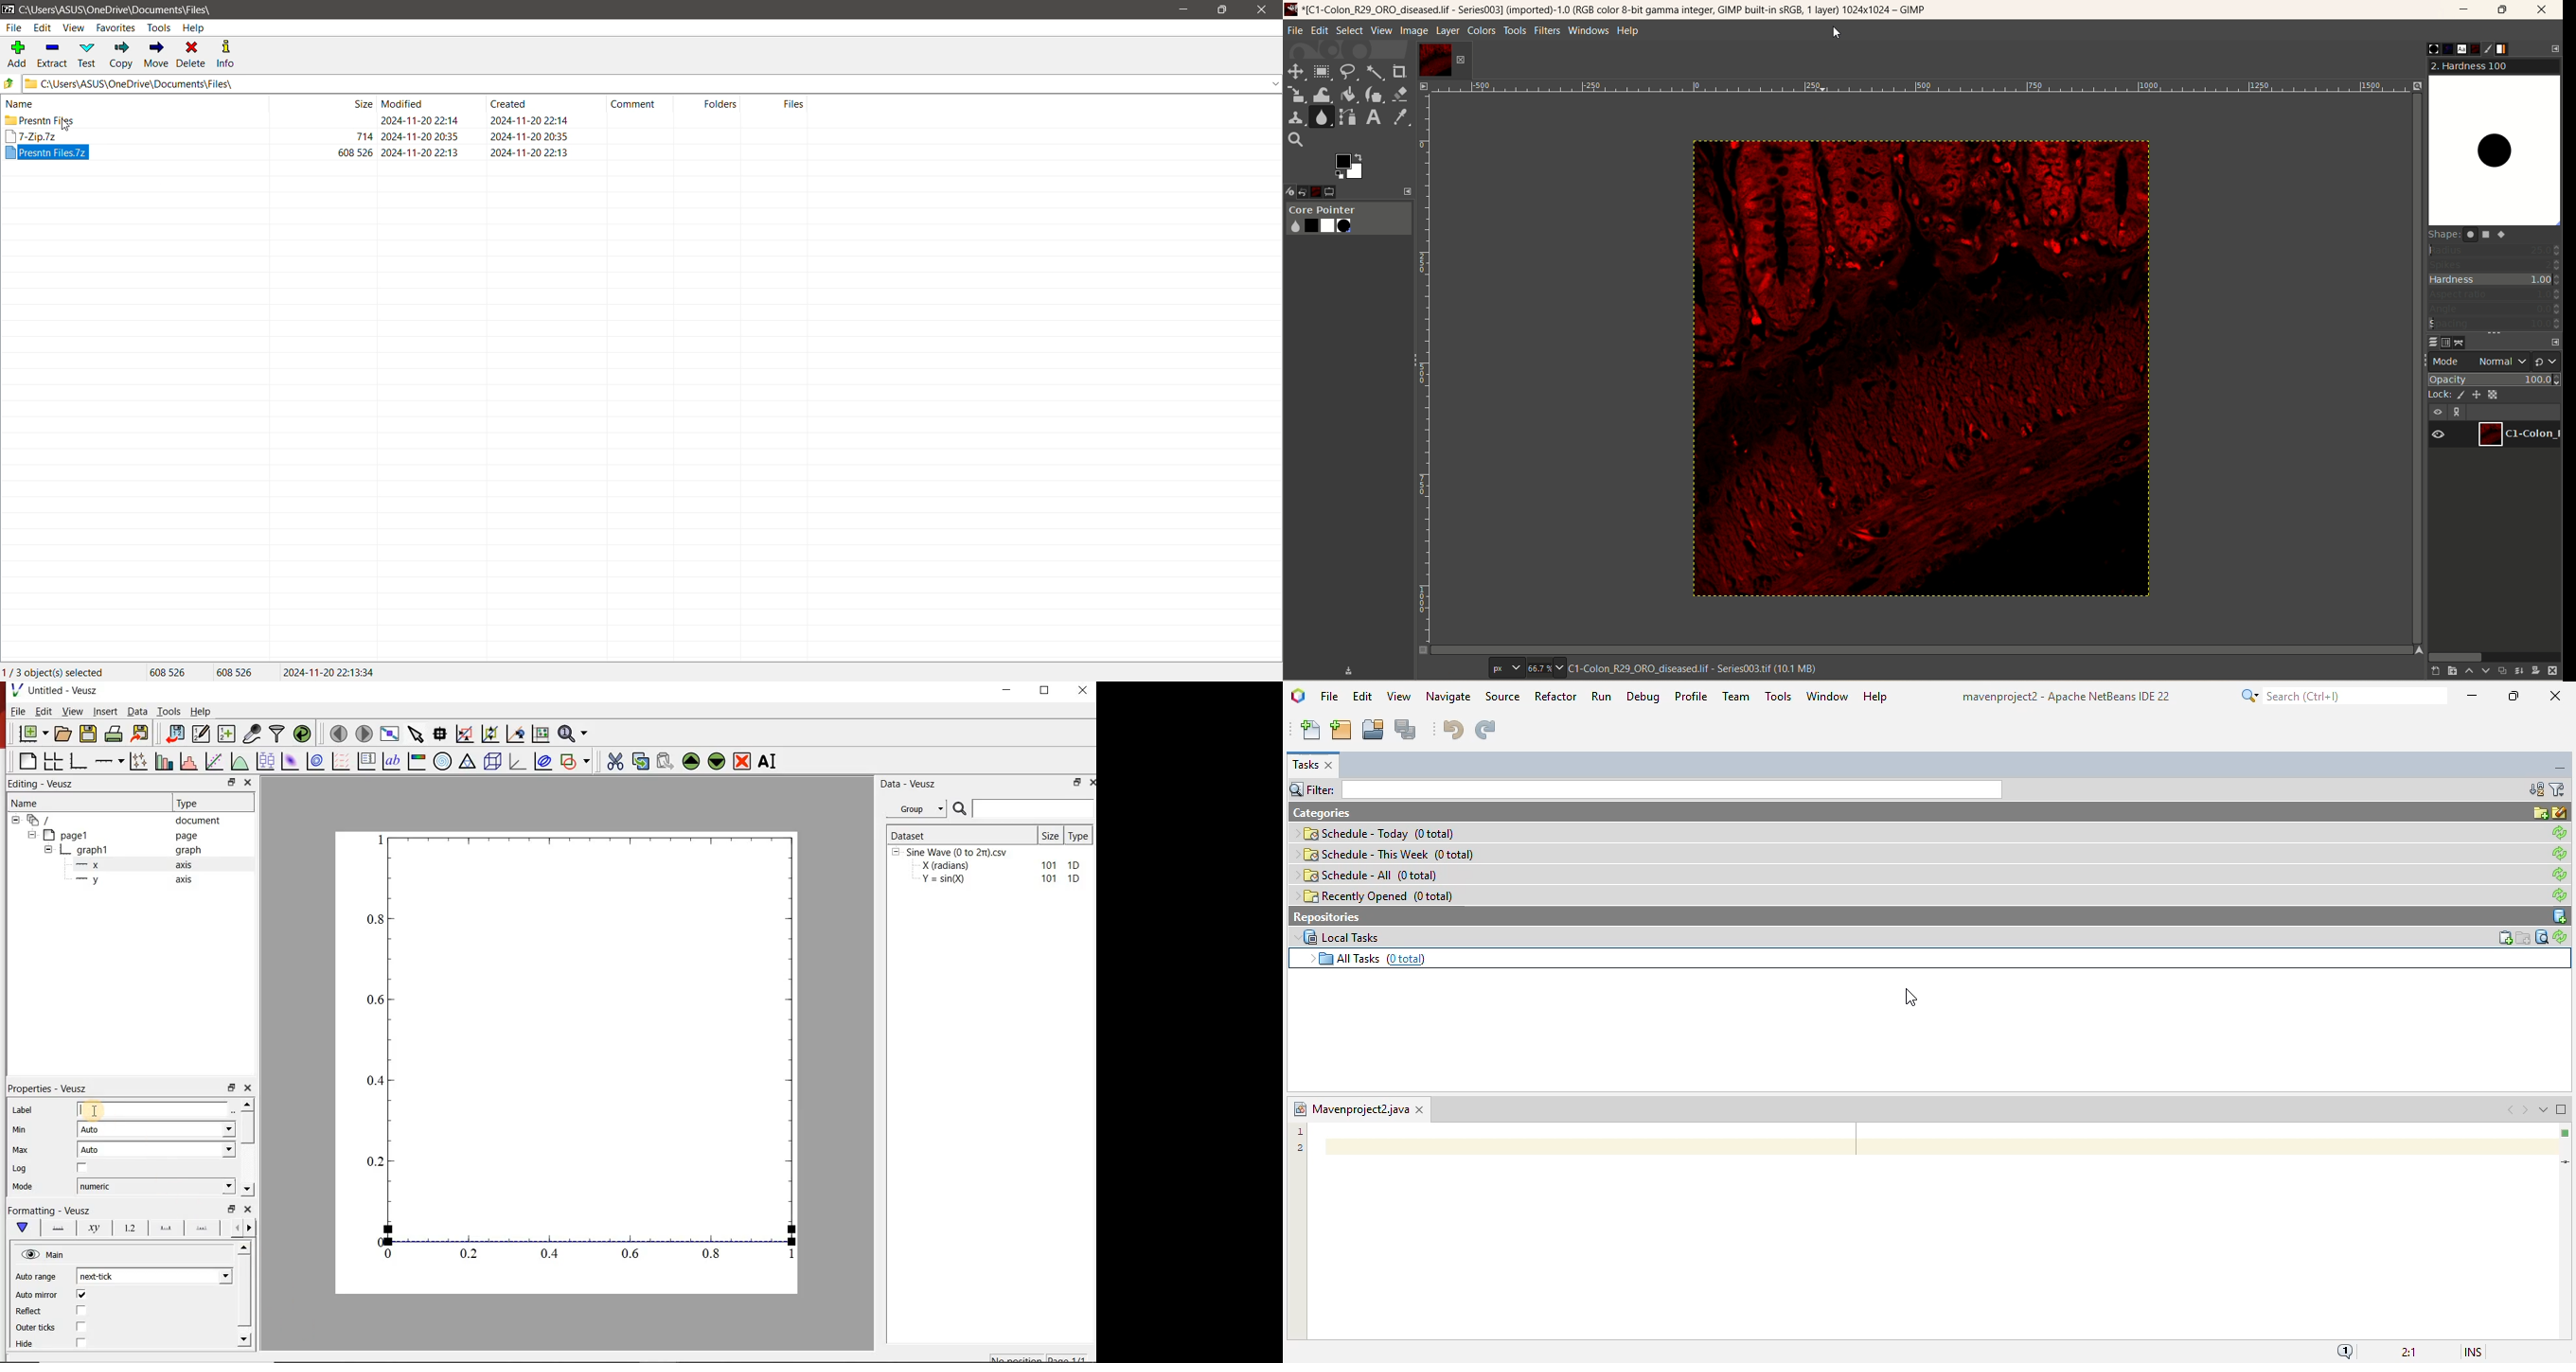  I want to click on title, so click(1622, 11).